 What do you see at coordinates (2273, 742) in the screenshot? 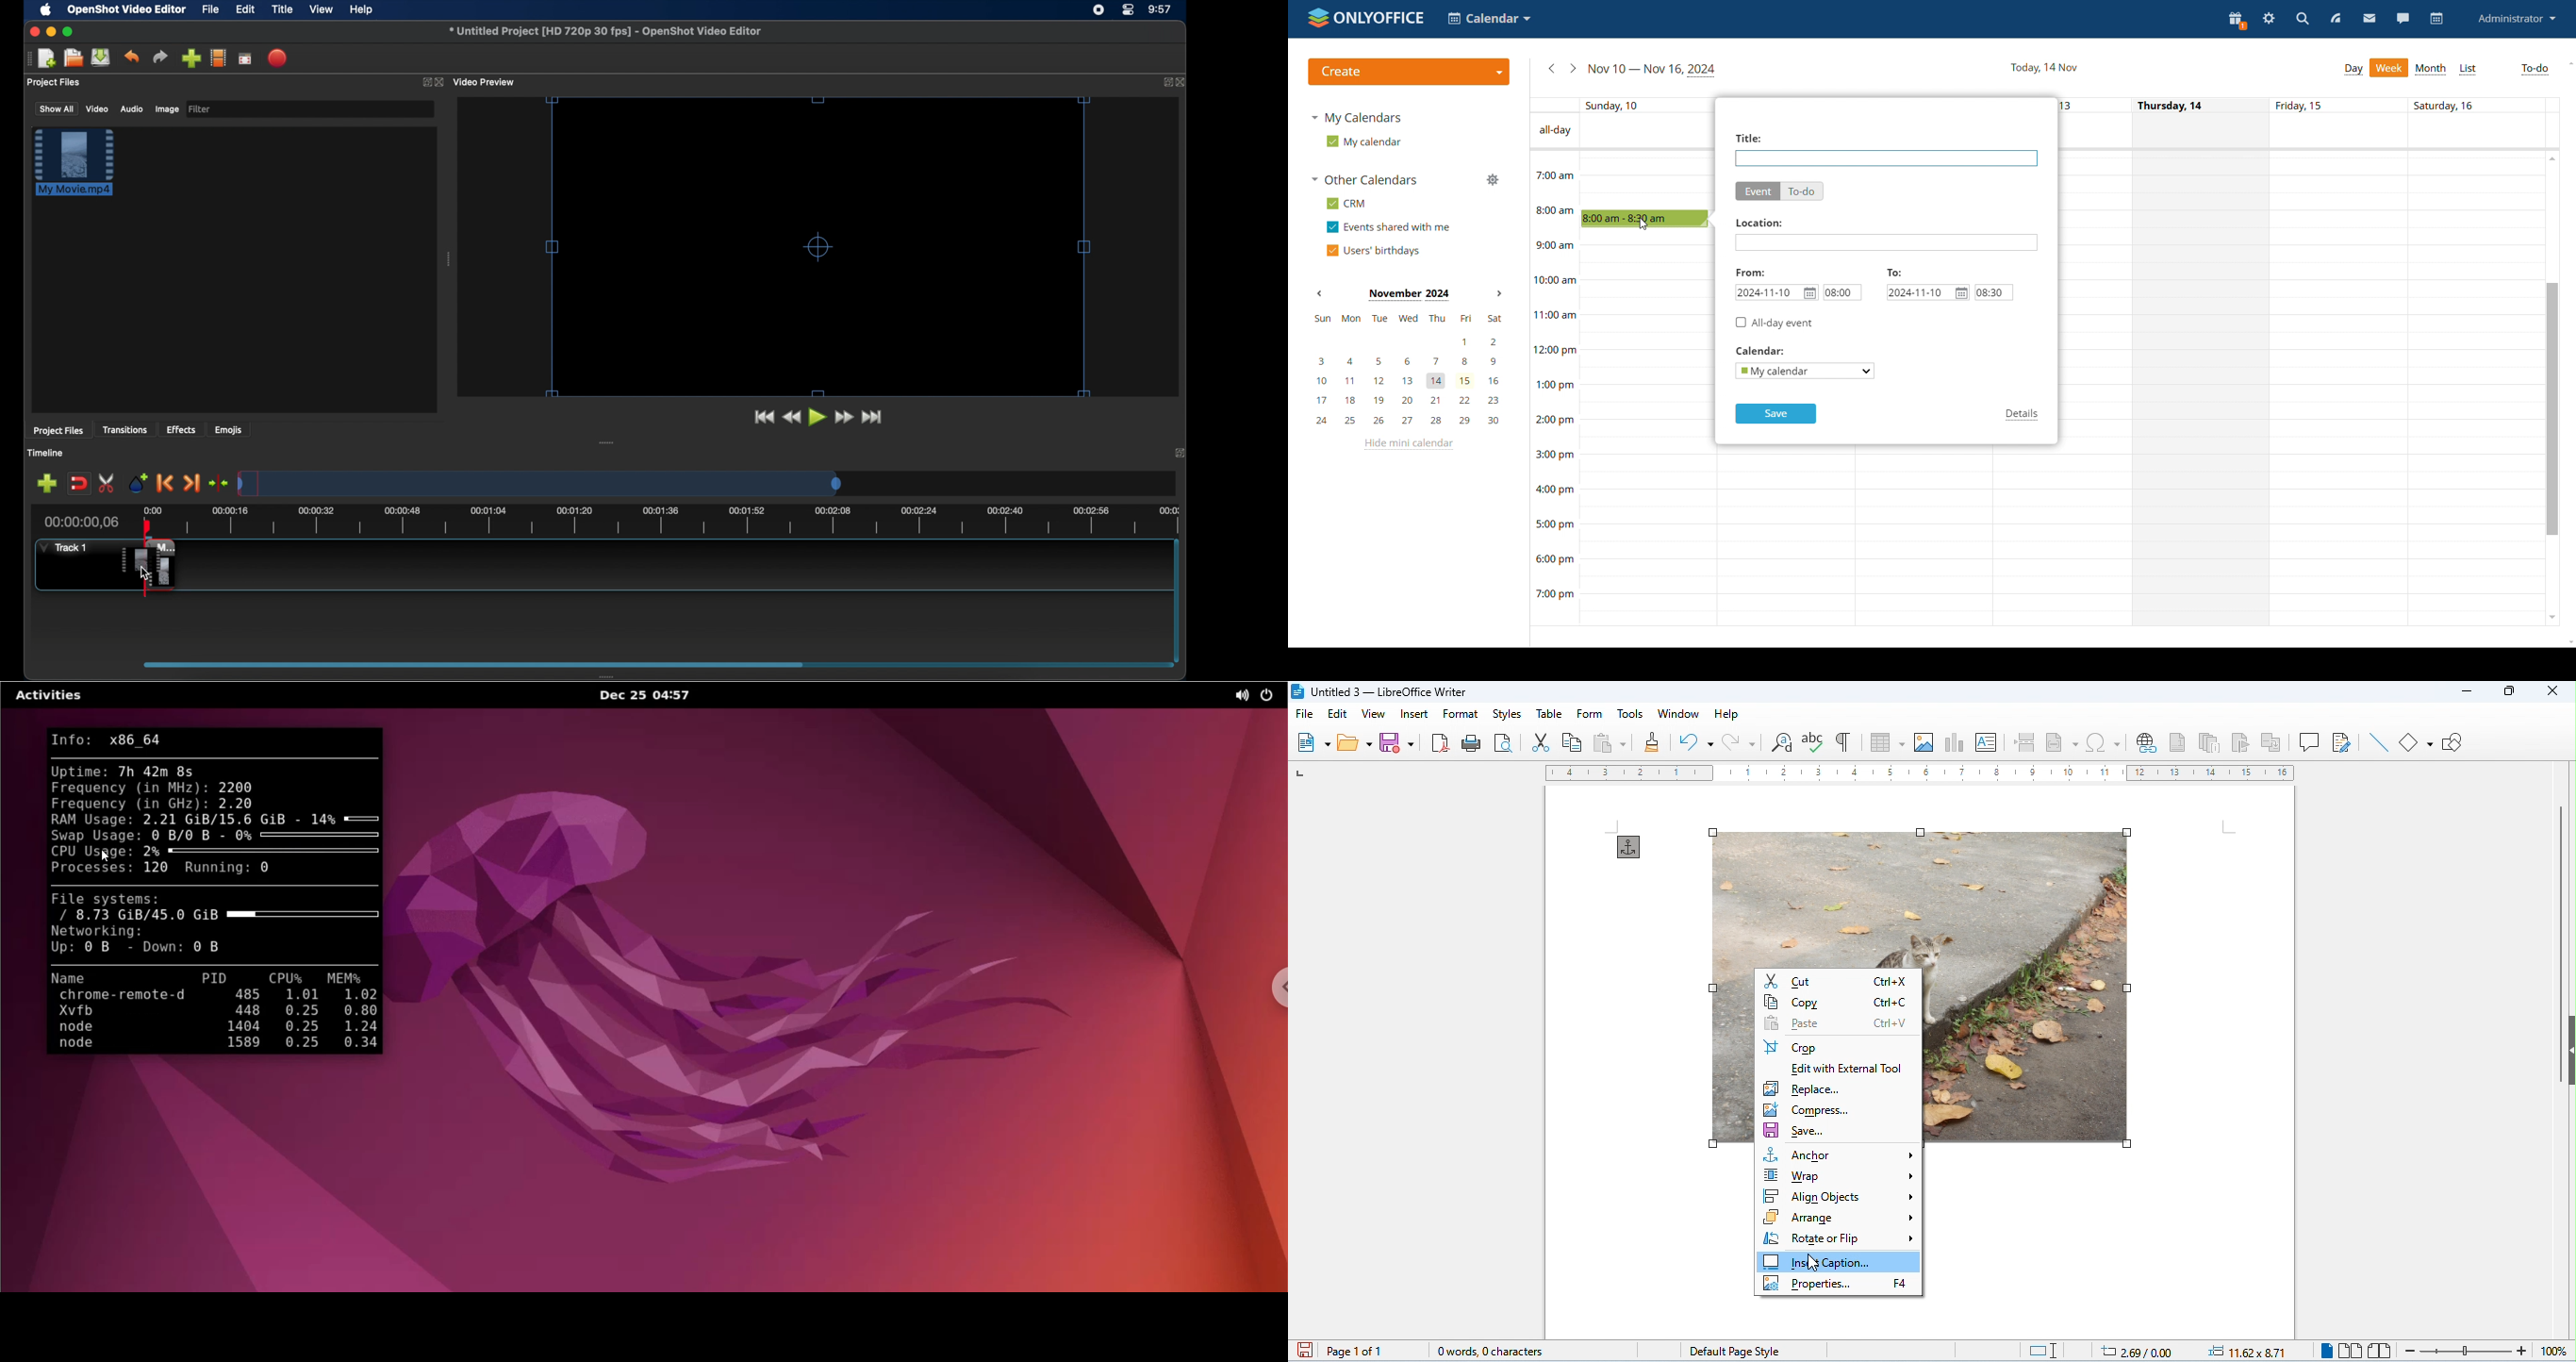
I see `insert cross reference` at bounding box center [2273, 742].